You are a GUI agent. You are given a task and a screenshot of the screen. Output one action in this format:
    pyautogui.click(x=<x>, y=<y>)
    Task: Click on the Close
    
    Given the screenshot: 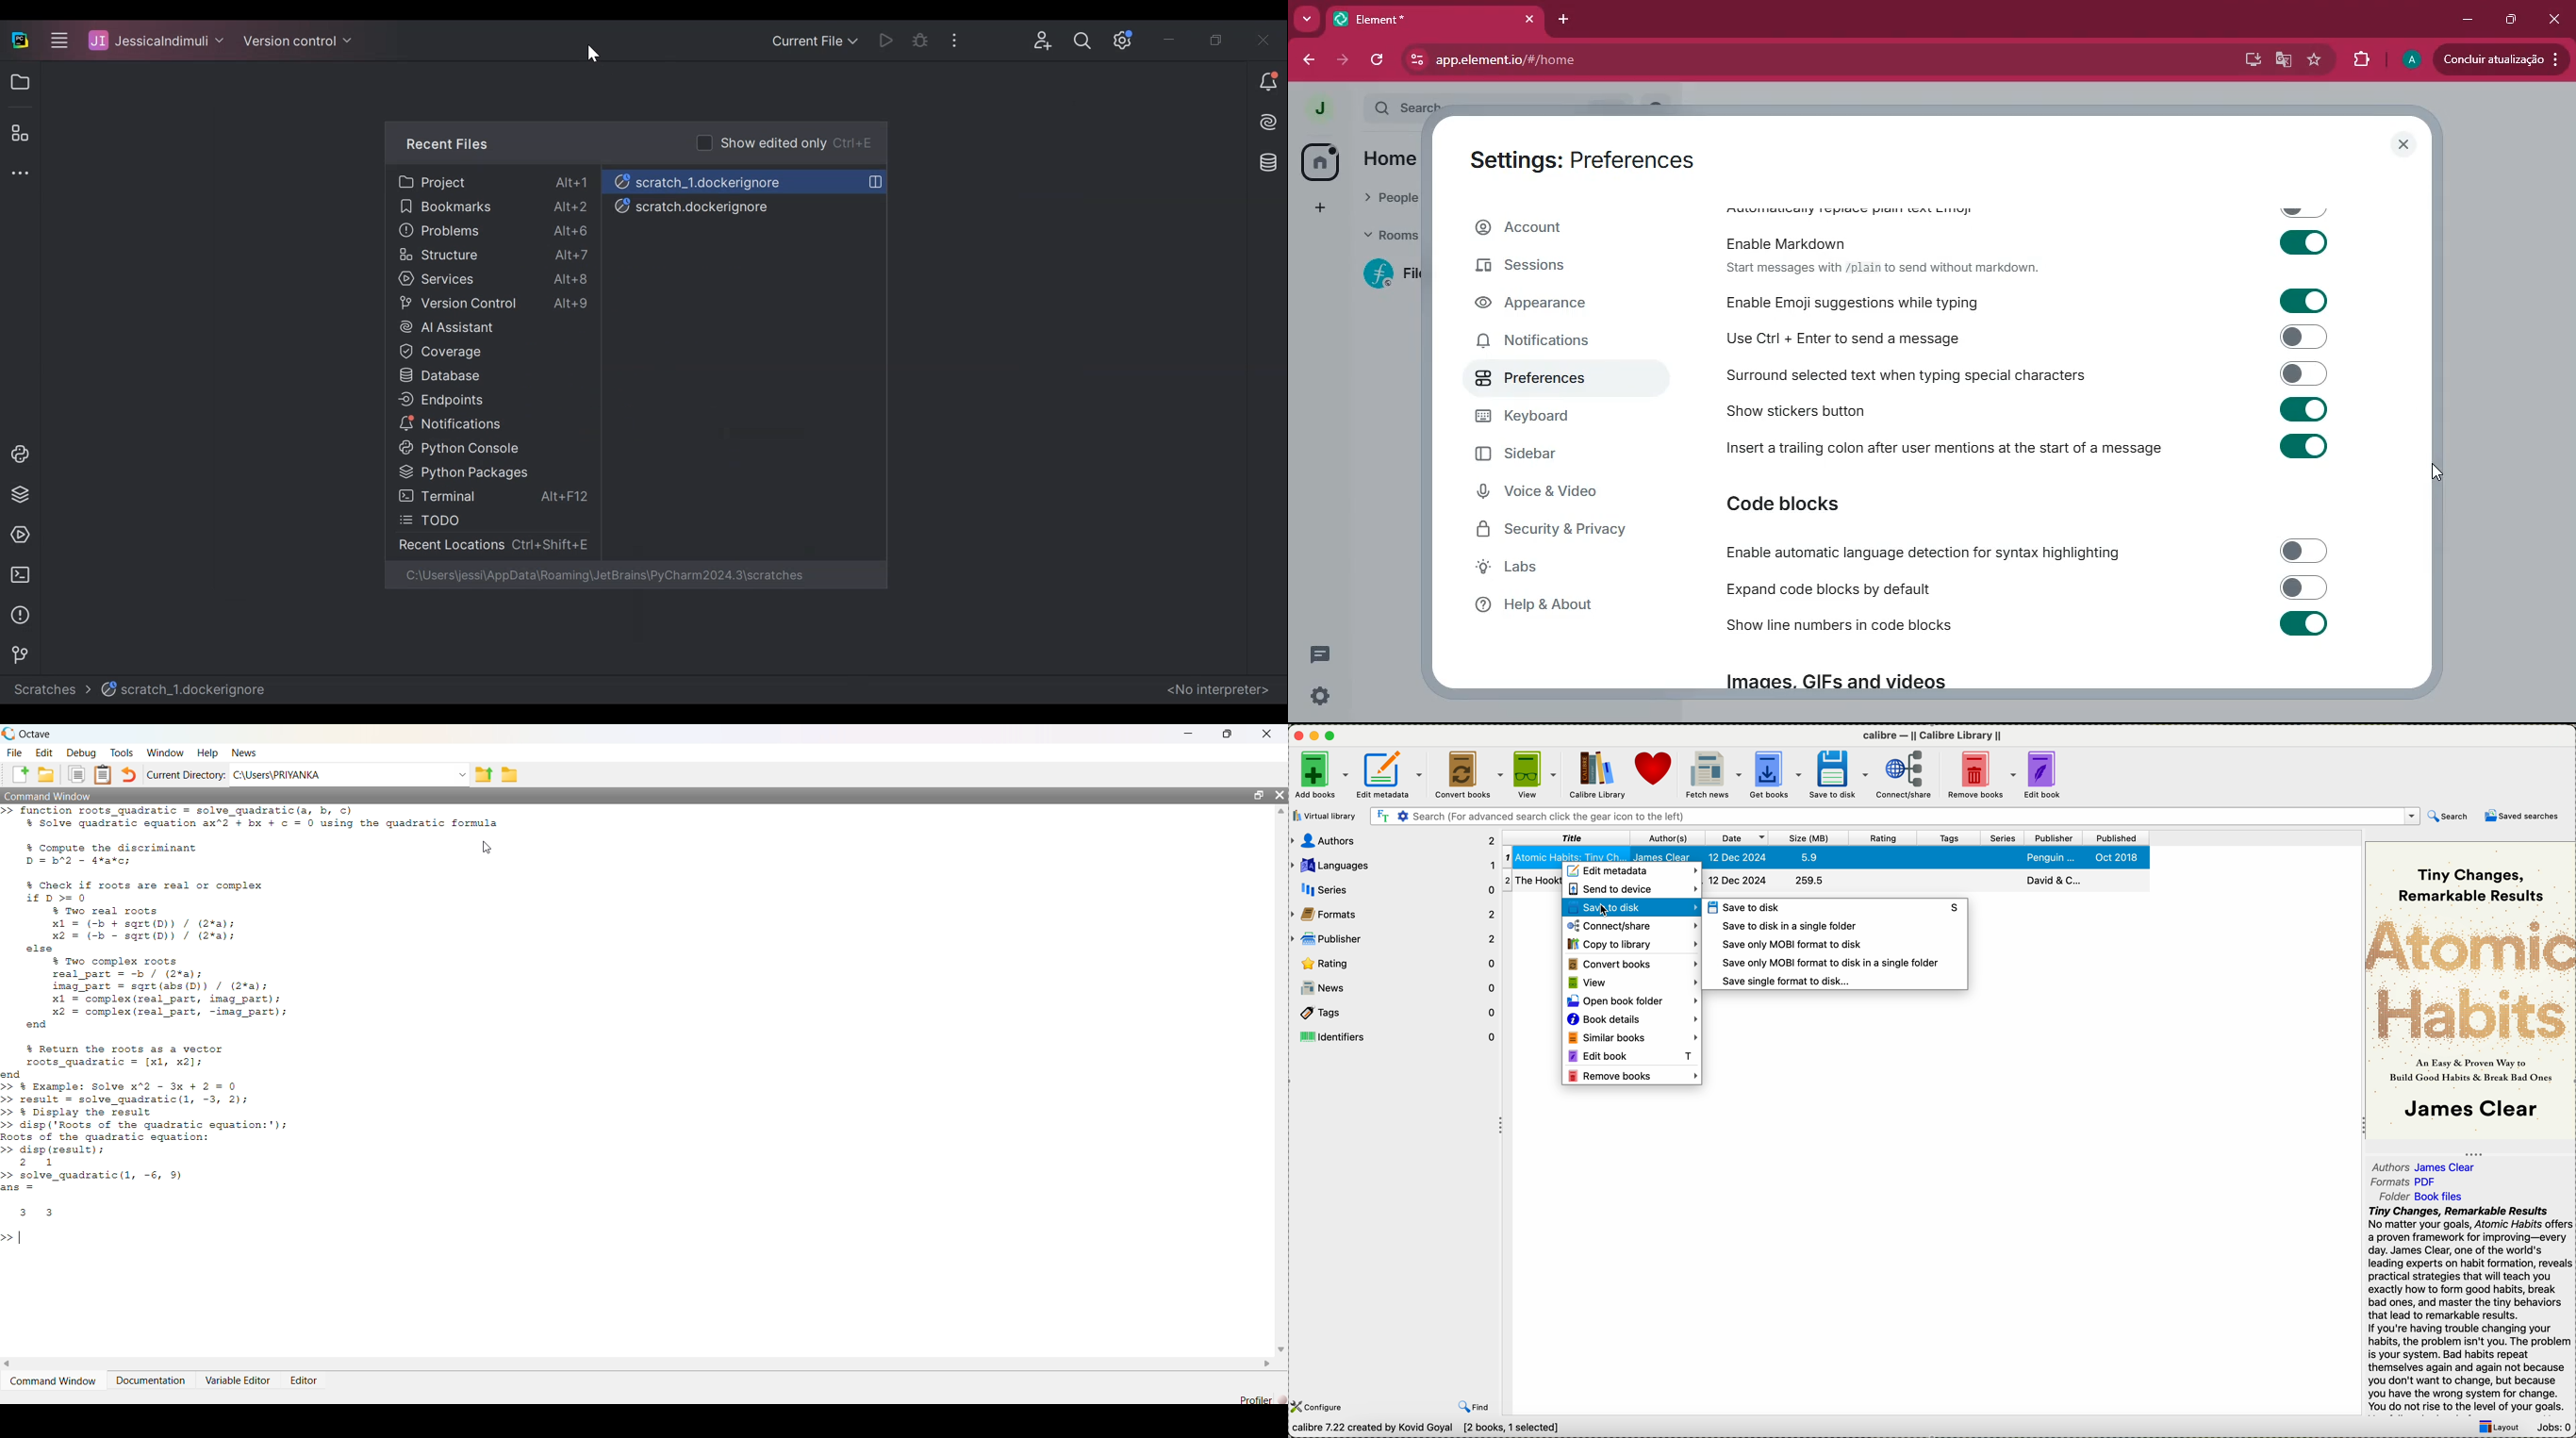 What is the action you would take?
    pyautogui.click(x=1279, y=797)
    